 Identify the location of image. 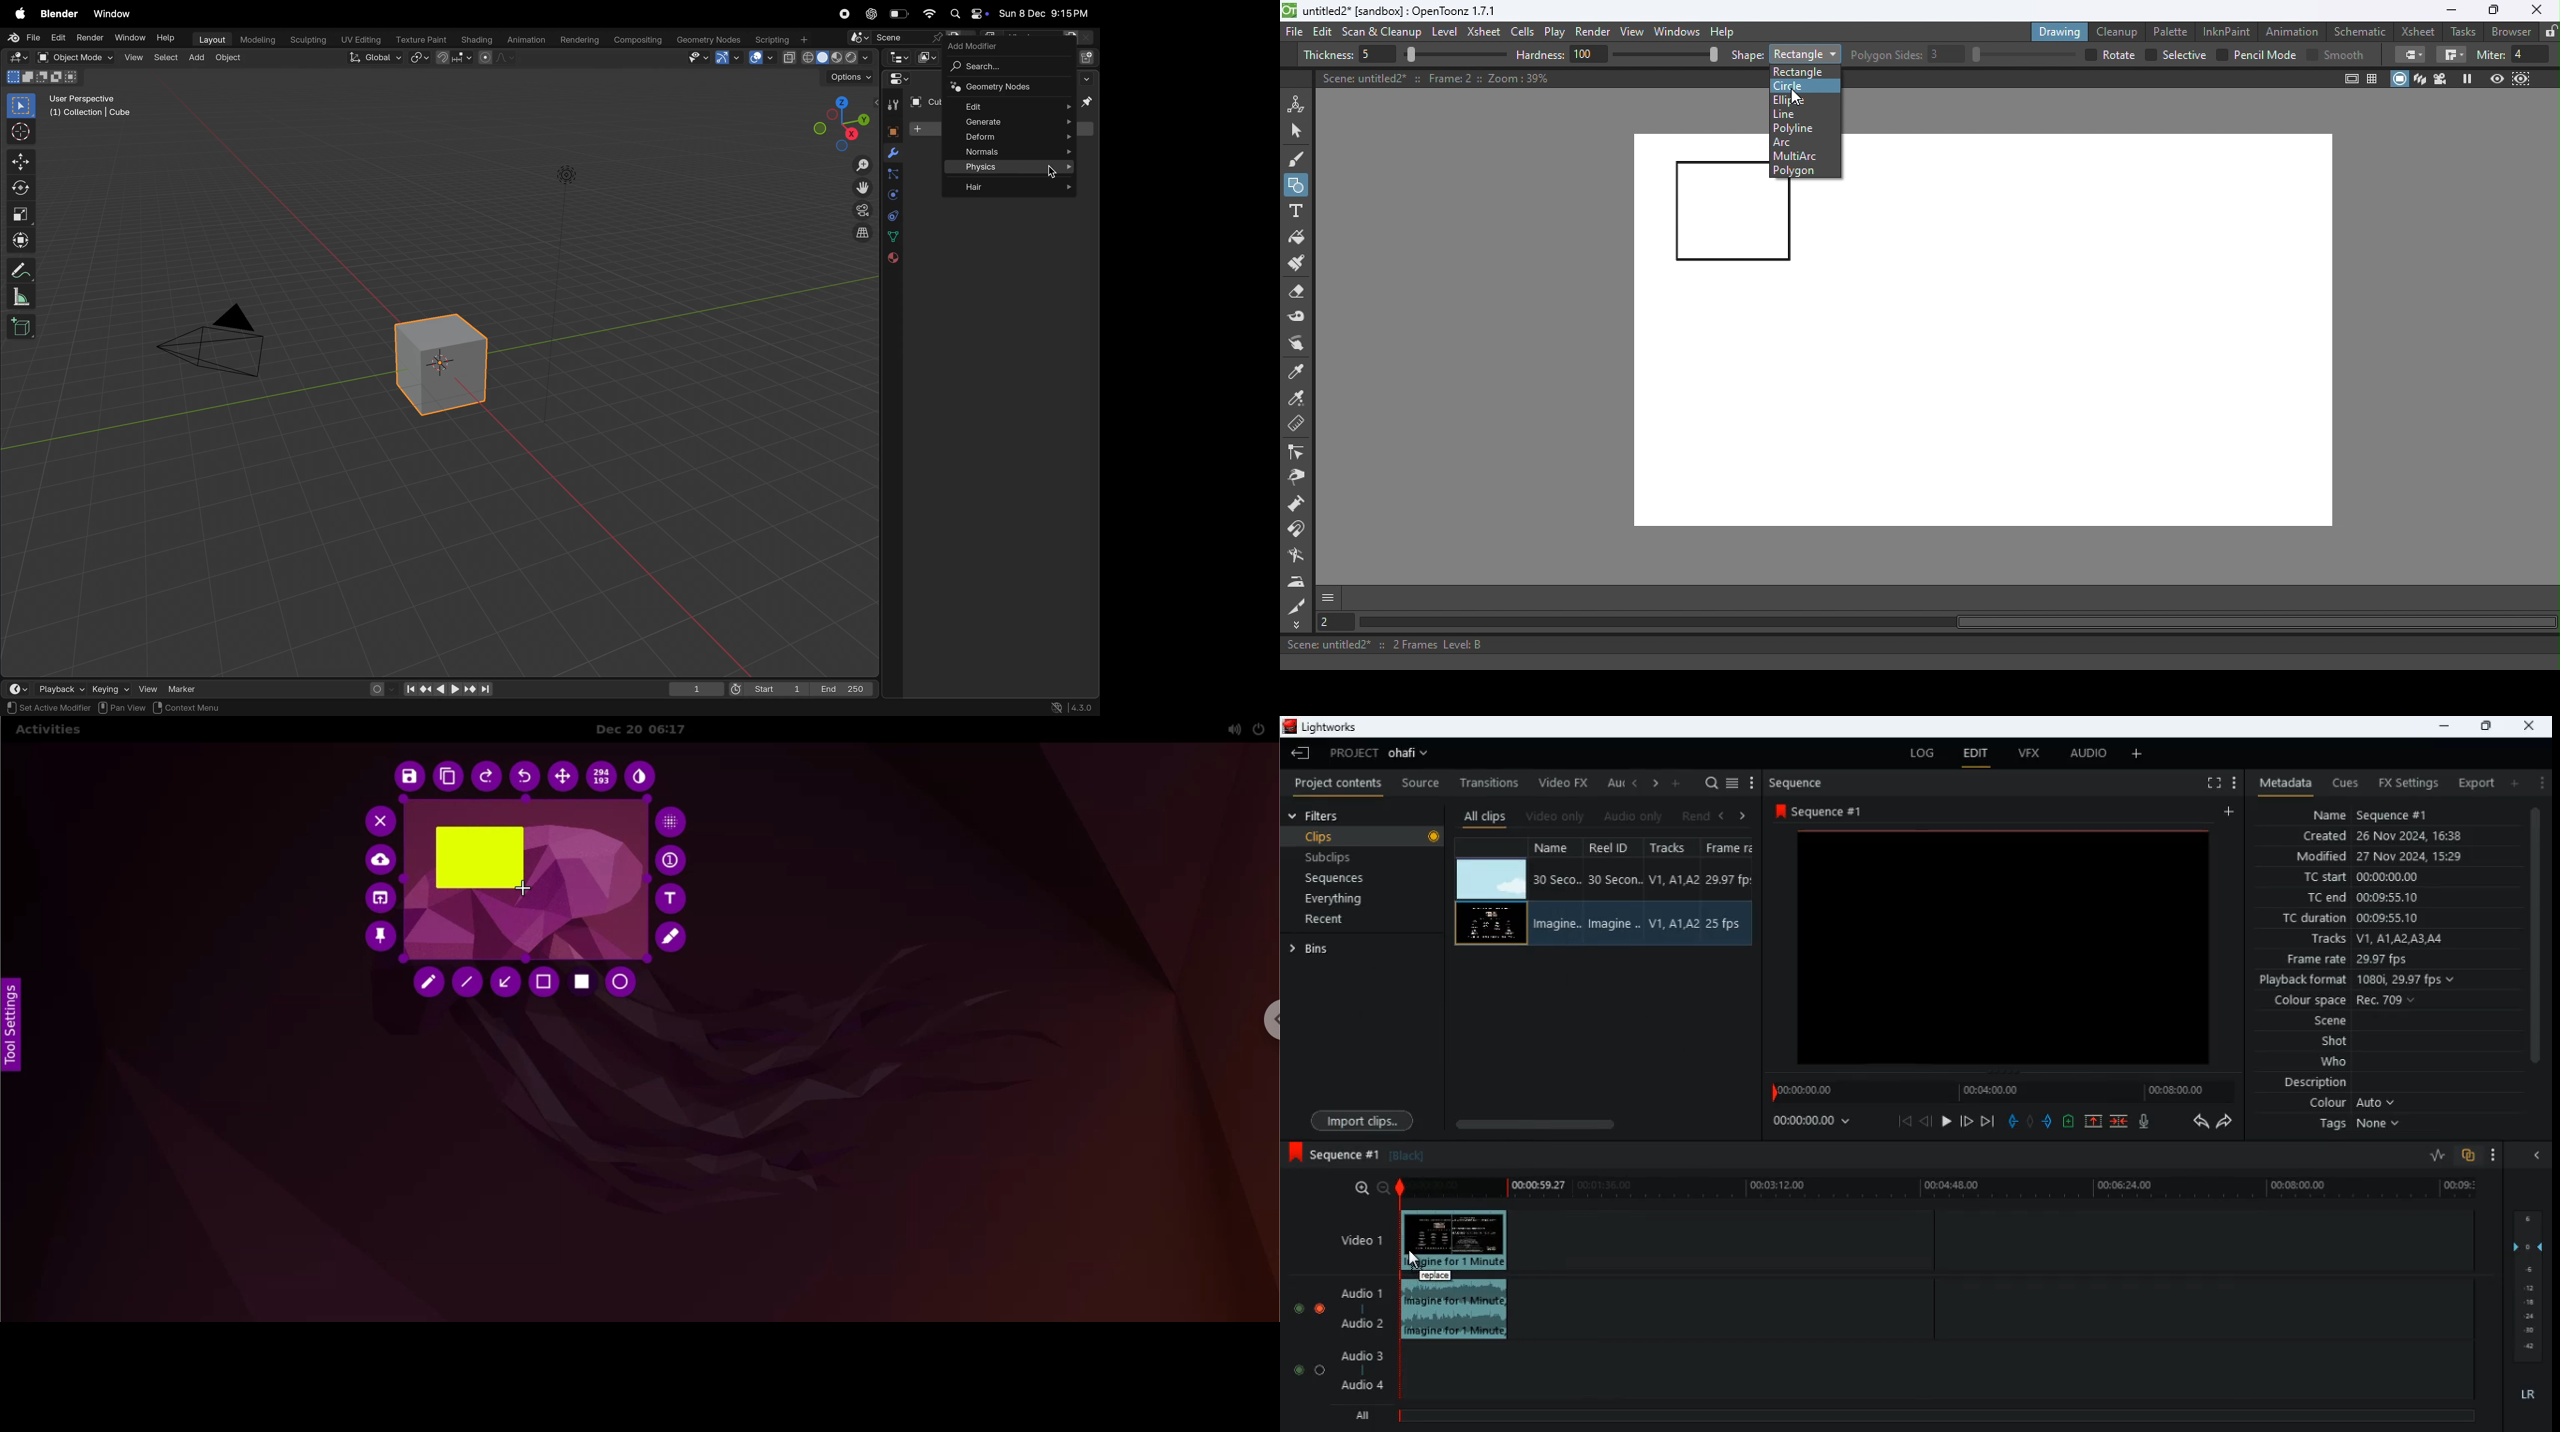
(1491, 925).